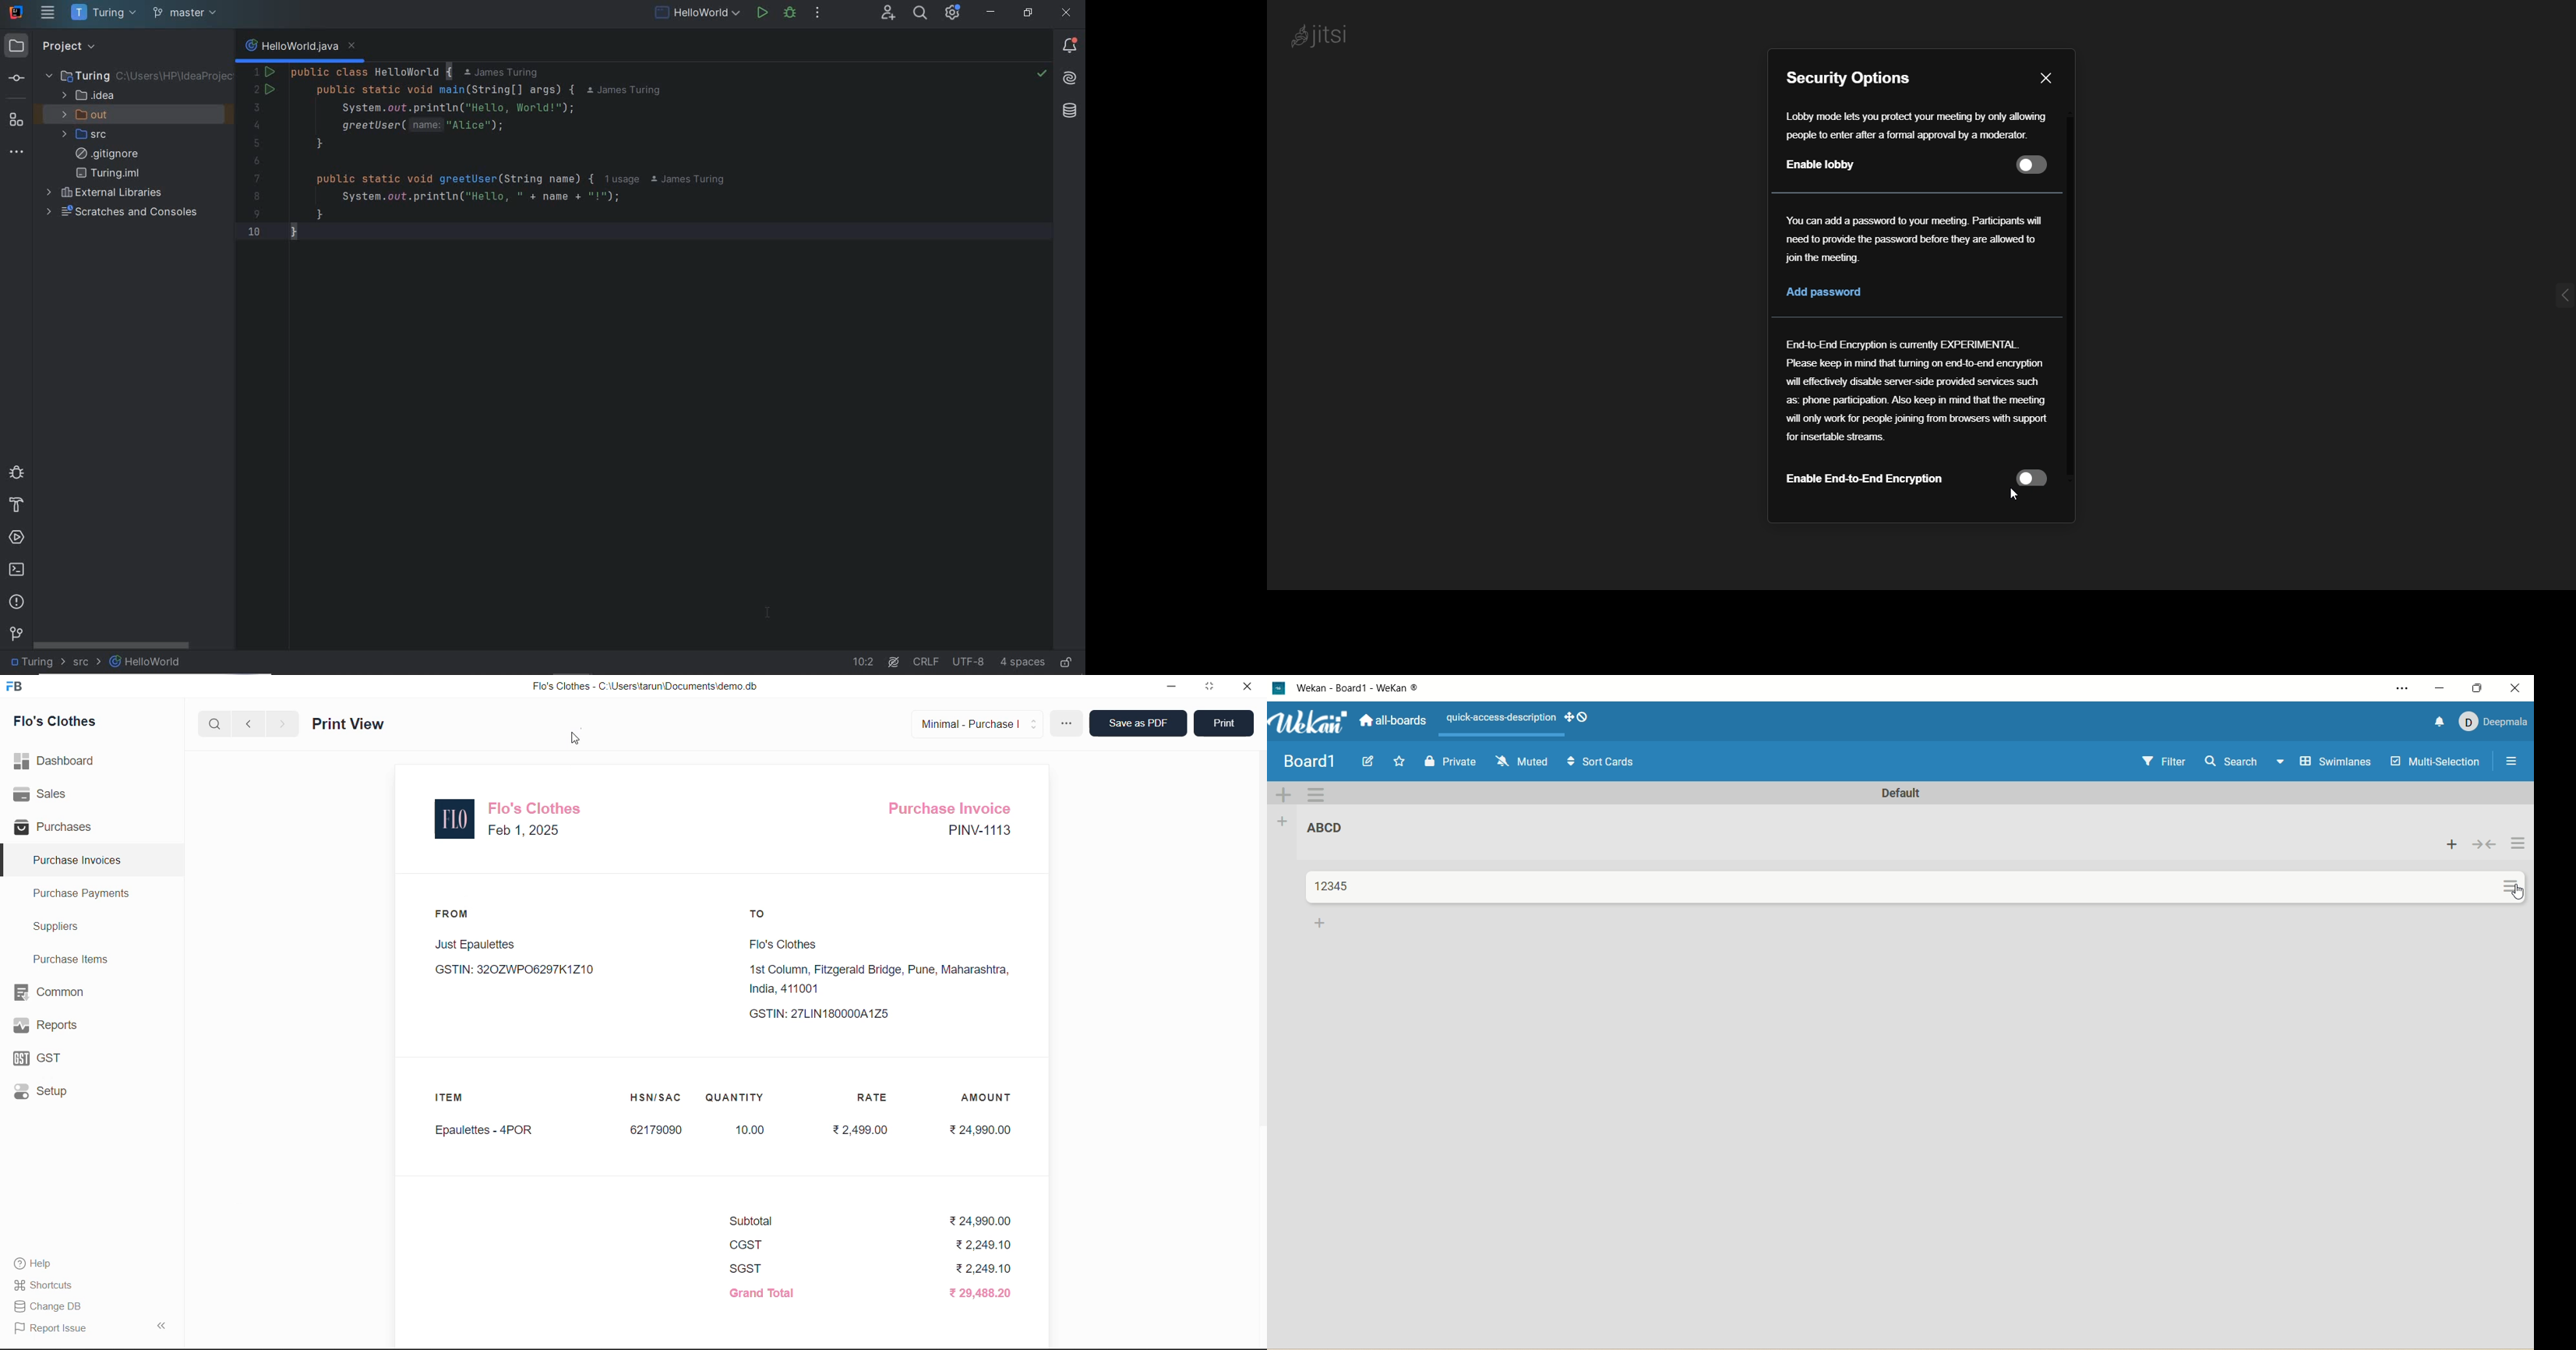 The image size is (2576, 1372). I want to click on settings and more, so click(2395, 688).